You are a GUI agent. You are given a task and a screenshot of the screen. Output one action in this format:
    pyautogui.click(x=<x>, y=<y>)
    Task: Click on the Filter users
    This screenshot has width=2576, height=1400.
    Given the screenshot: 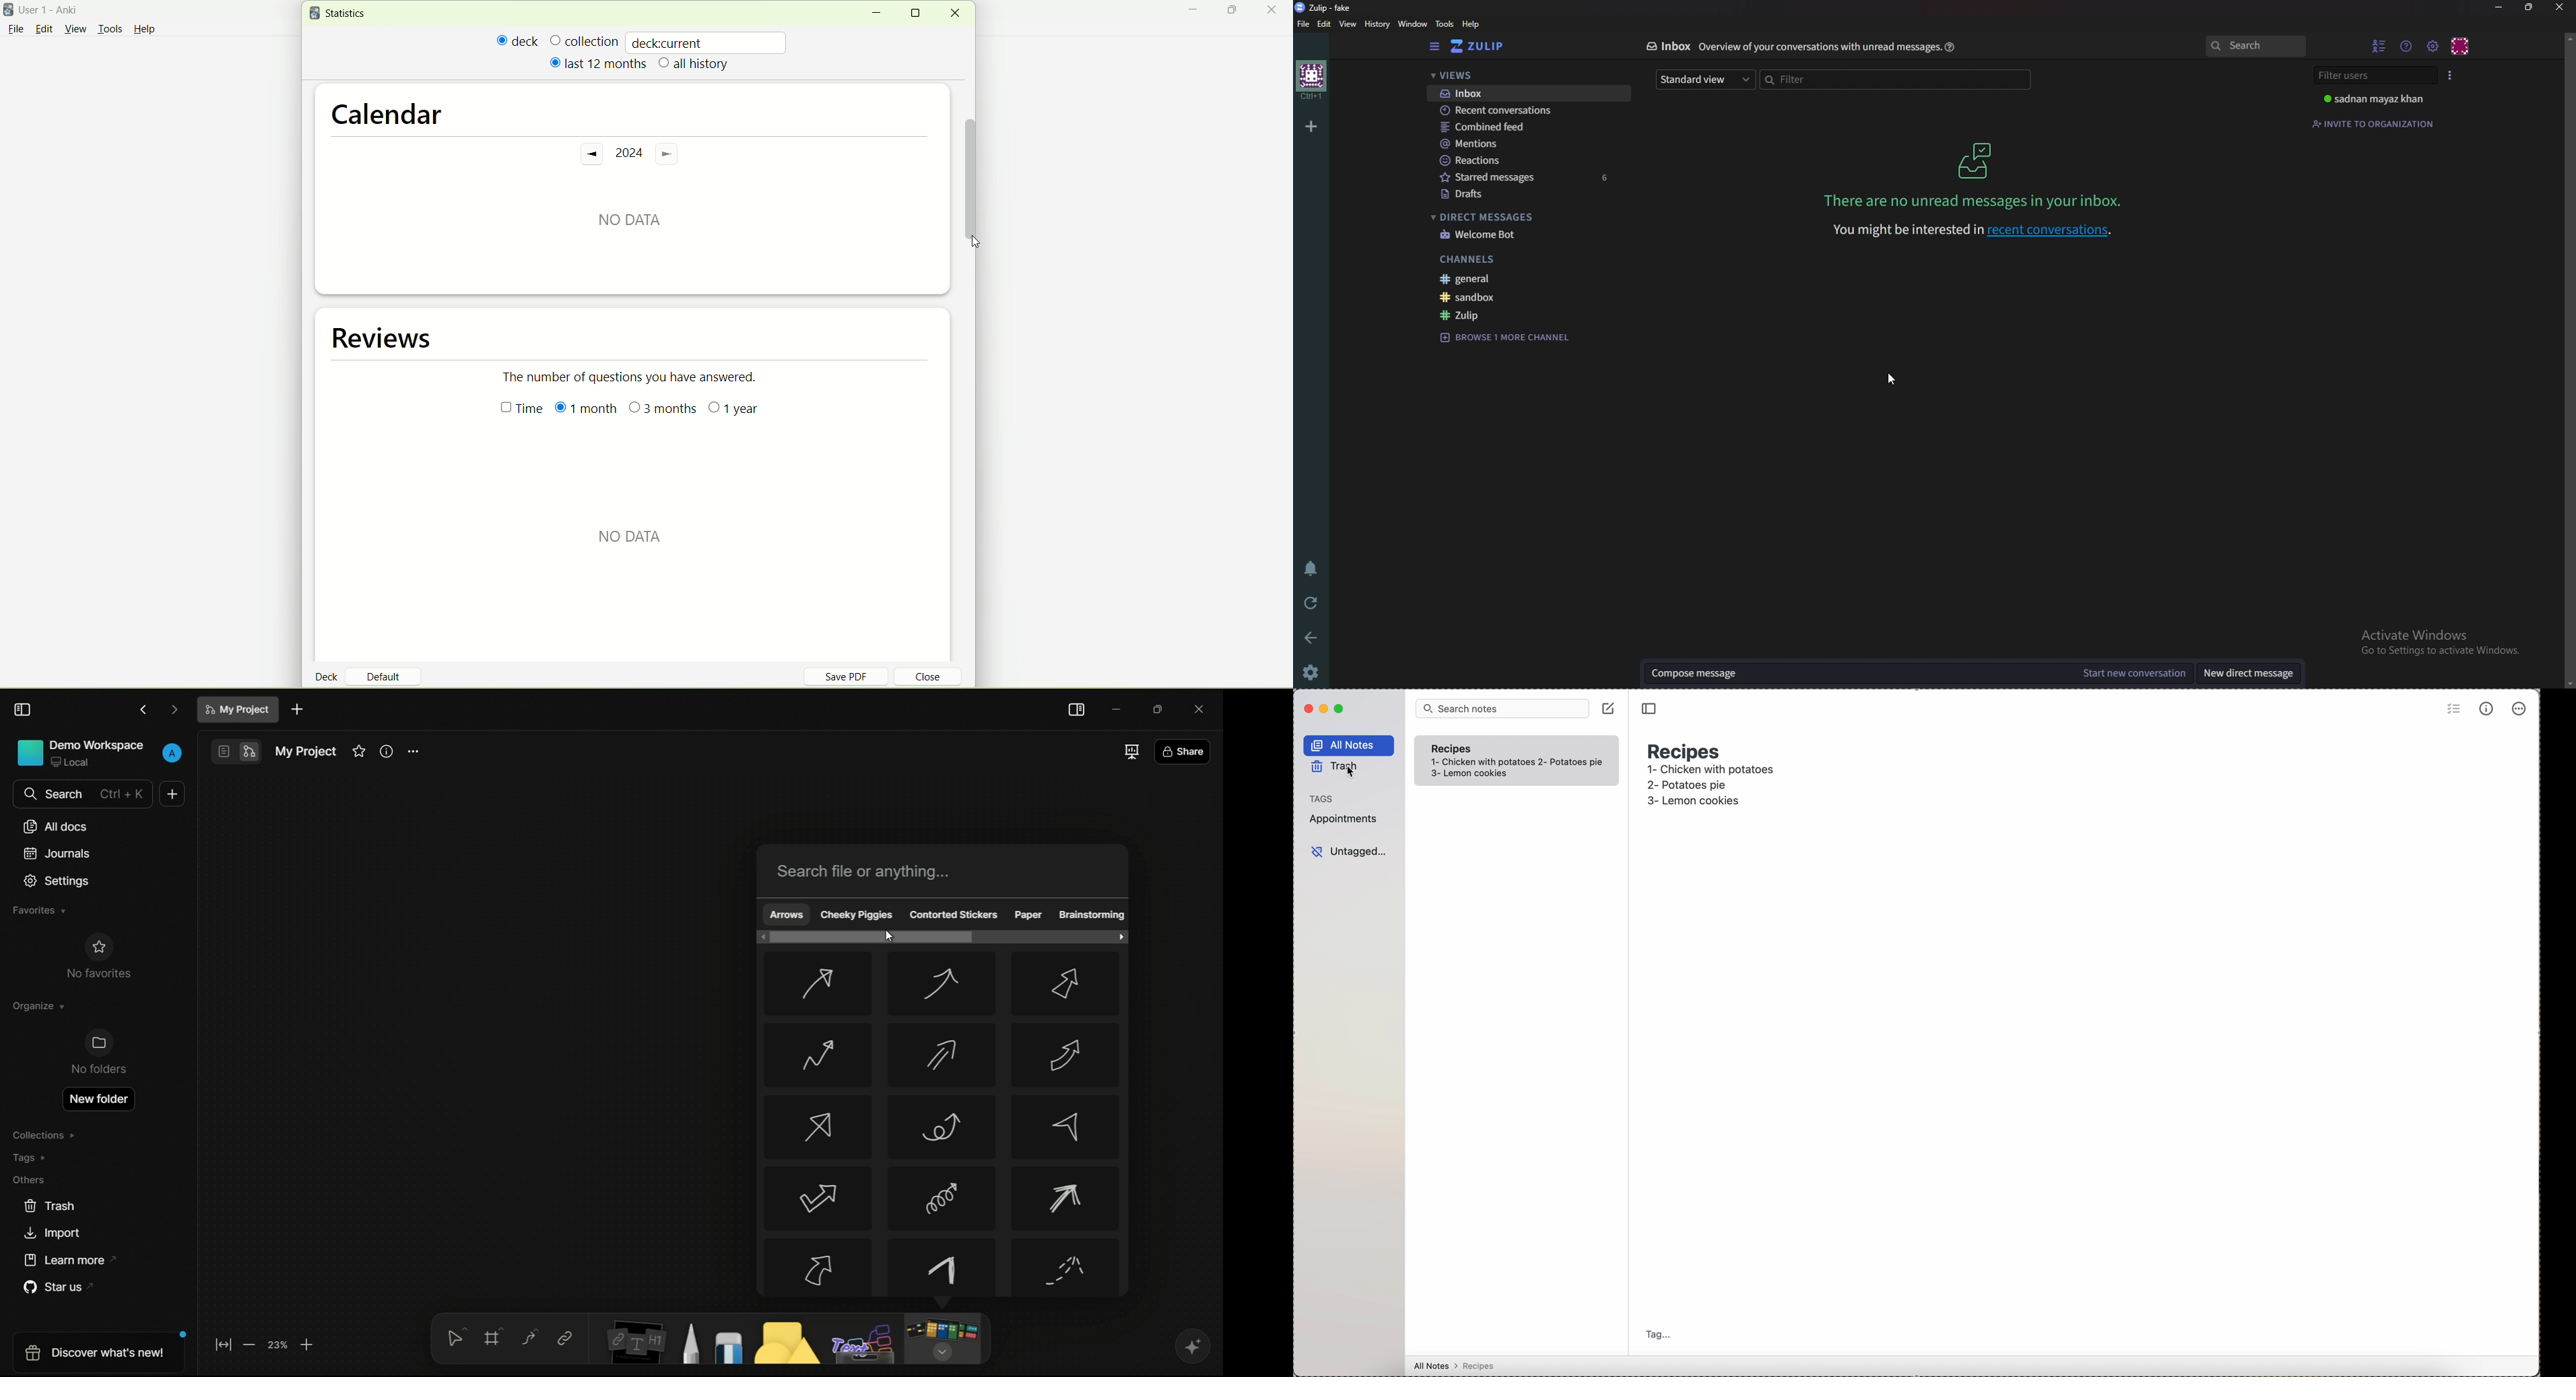 What is the action you would take?
    pyautogui.click(x=2375, y=74)
    